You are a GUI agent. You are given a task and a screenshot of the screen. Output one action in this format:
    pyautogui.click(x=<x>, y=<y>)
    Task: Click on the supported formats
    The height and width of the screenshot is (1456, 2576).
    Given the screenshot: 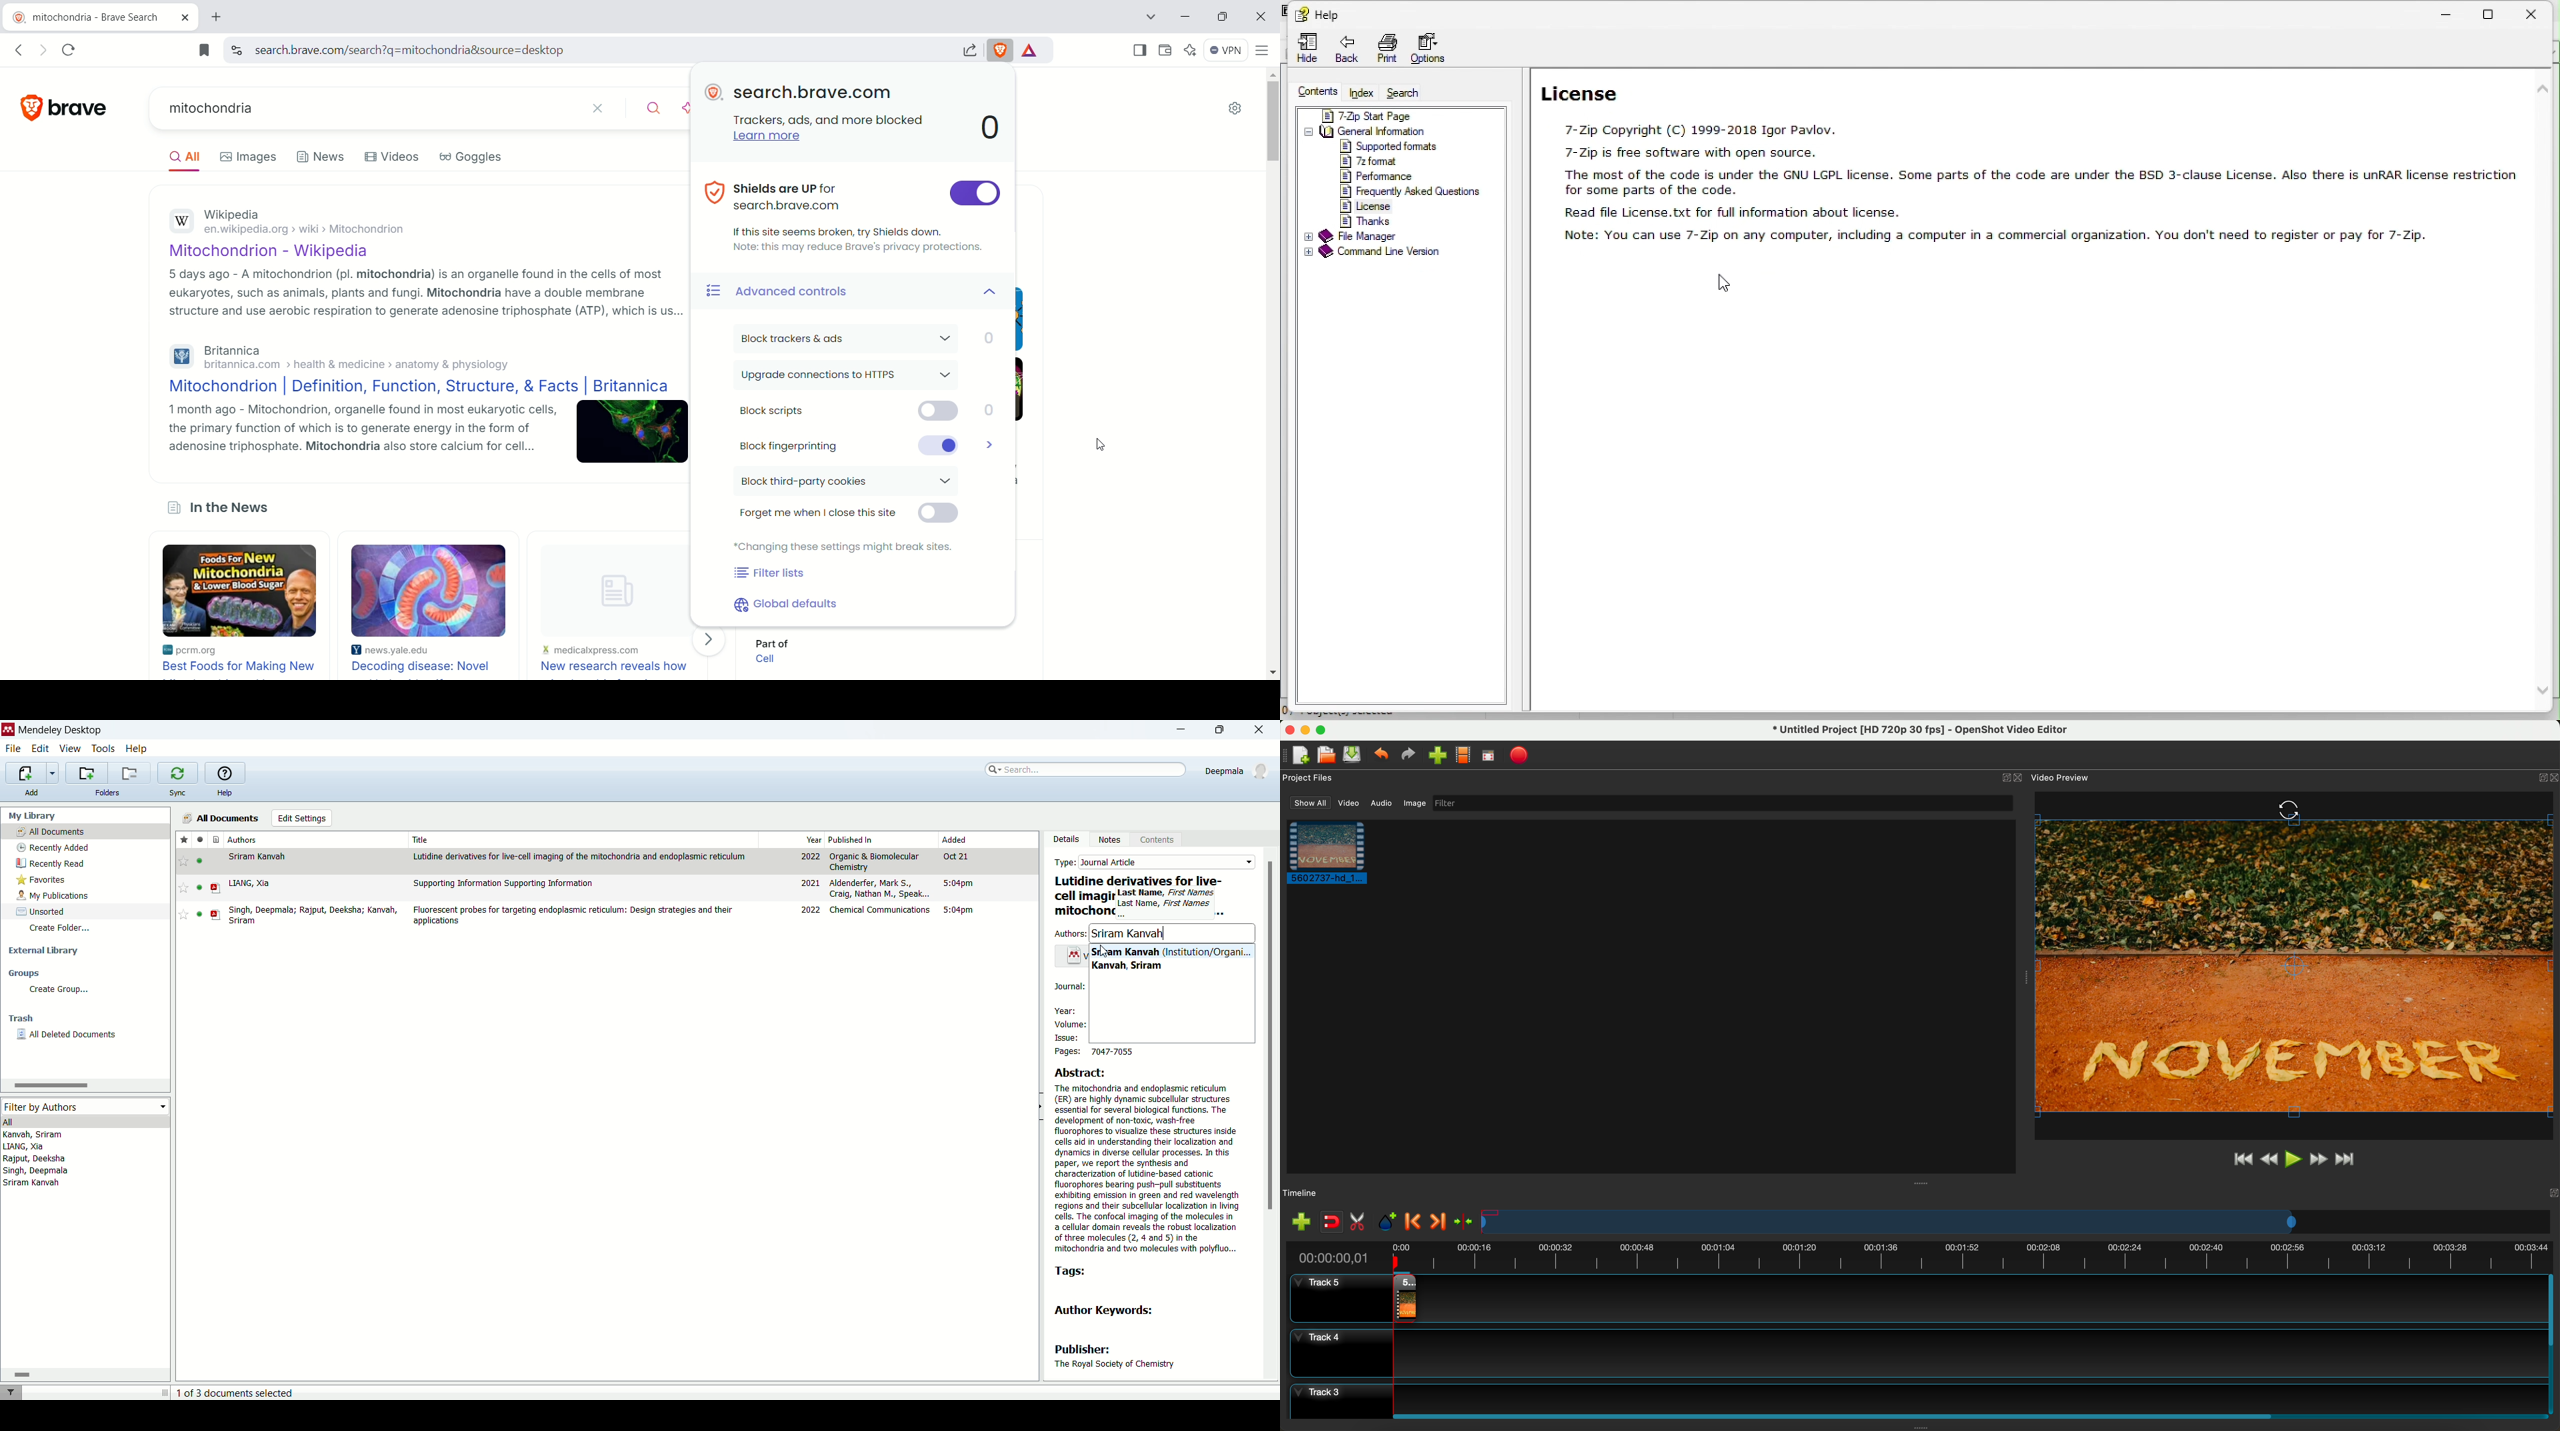 What is the action you would take?
    pyautogui.click(x=1391, y=146)
    